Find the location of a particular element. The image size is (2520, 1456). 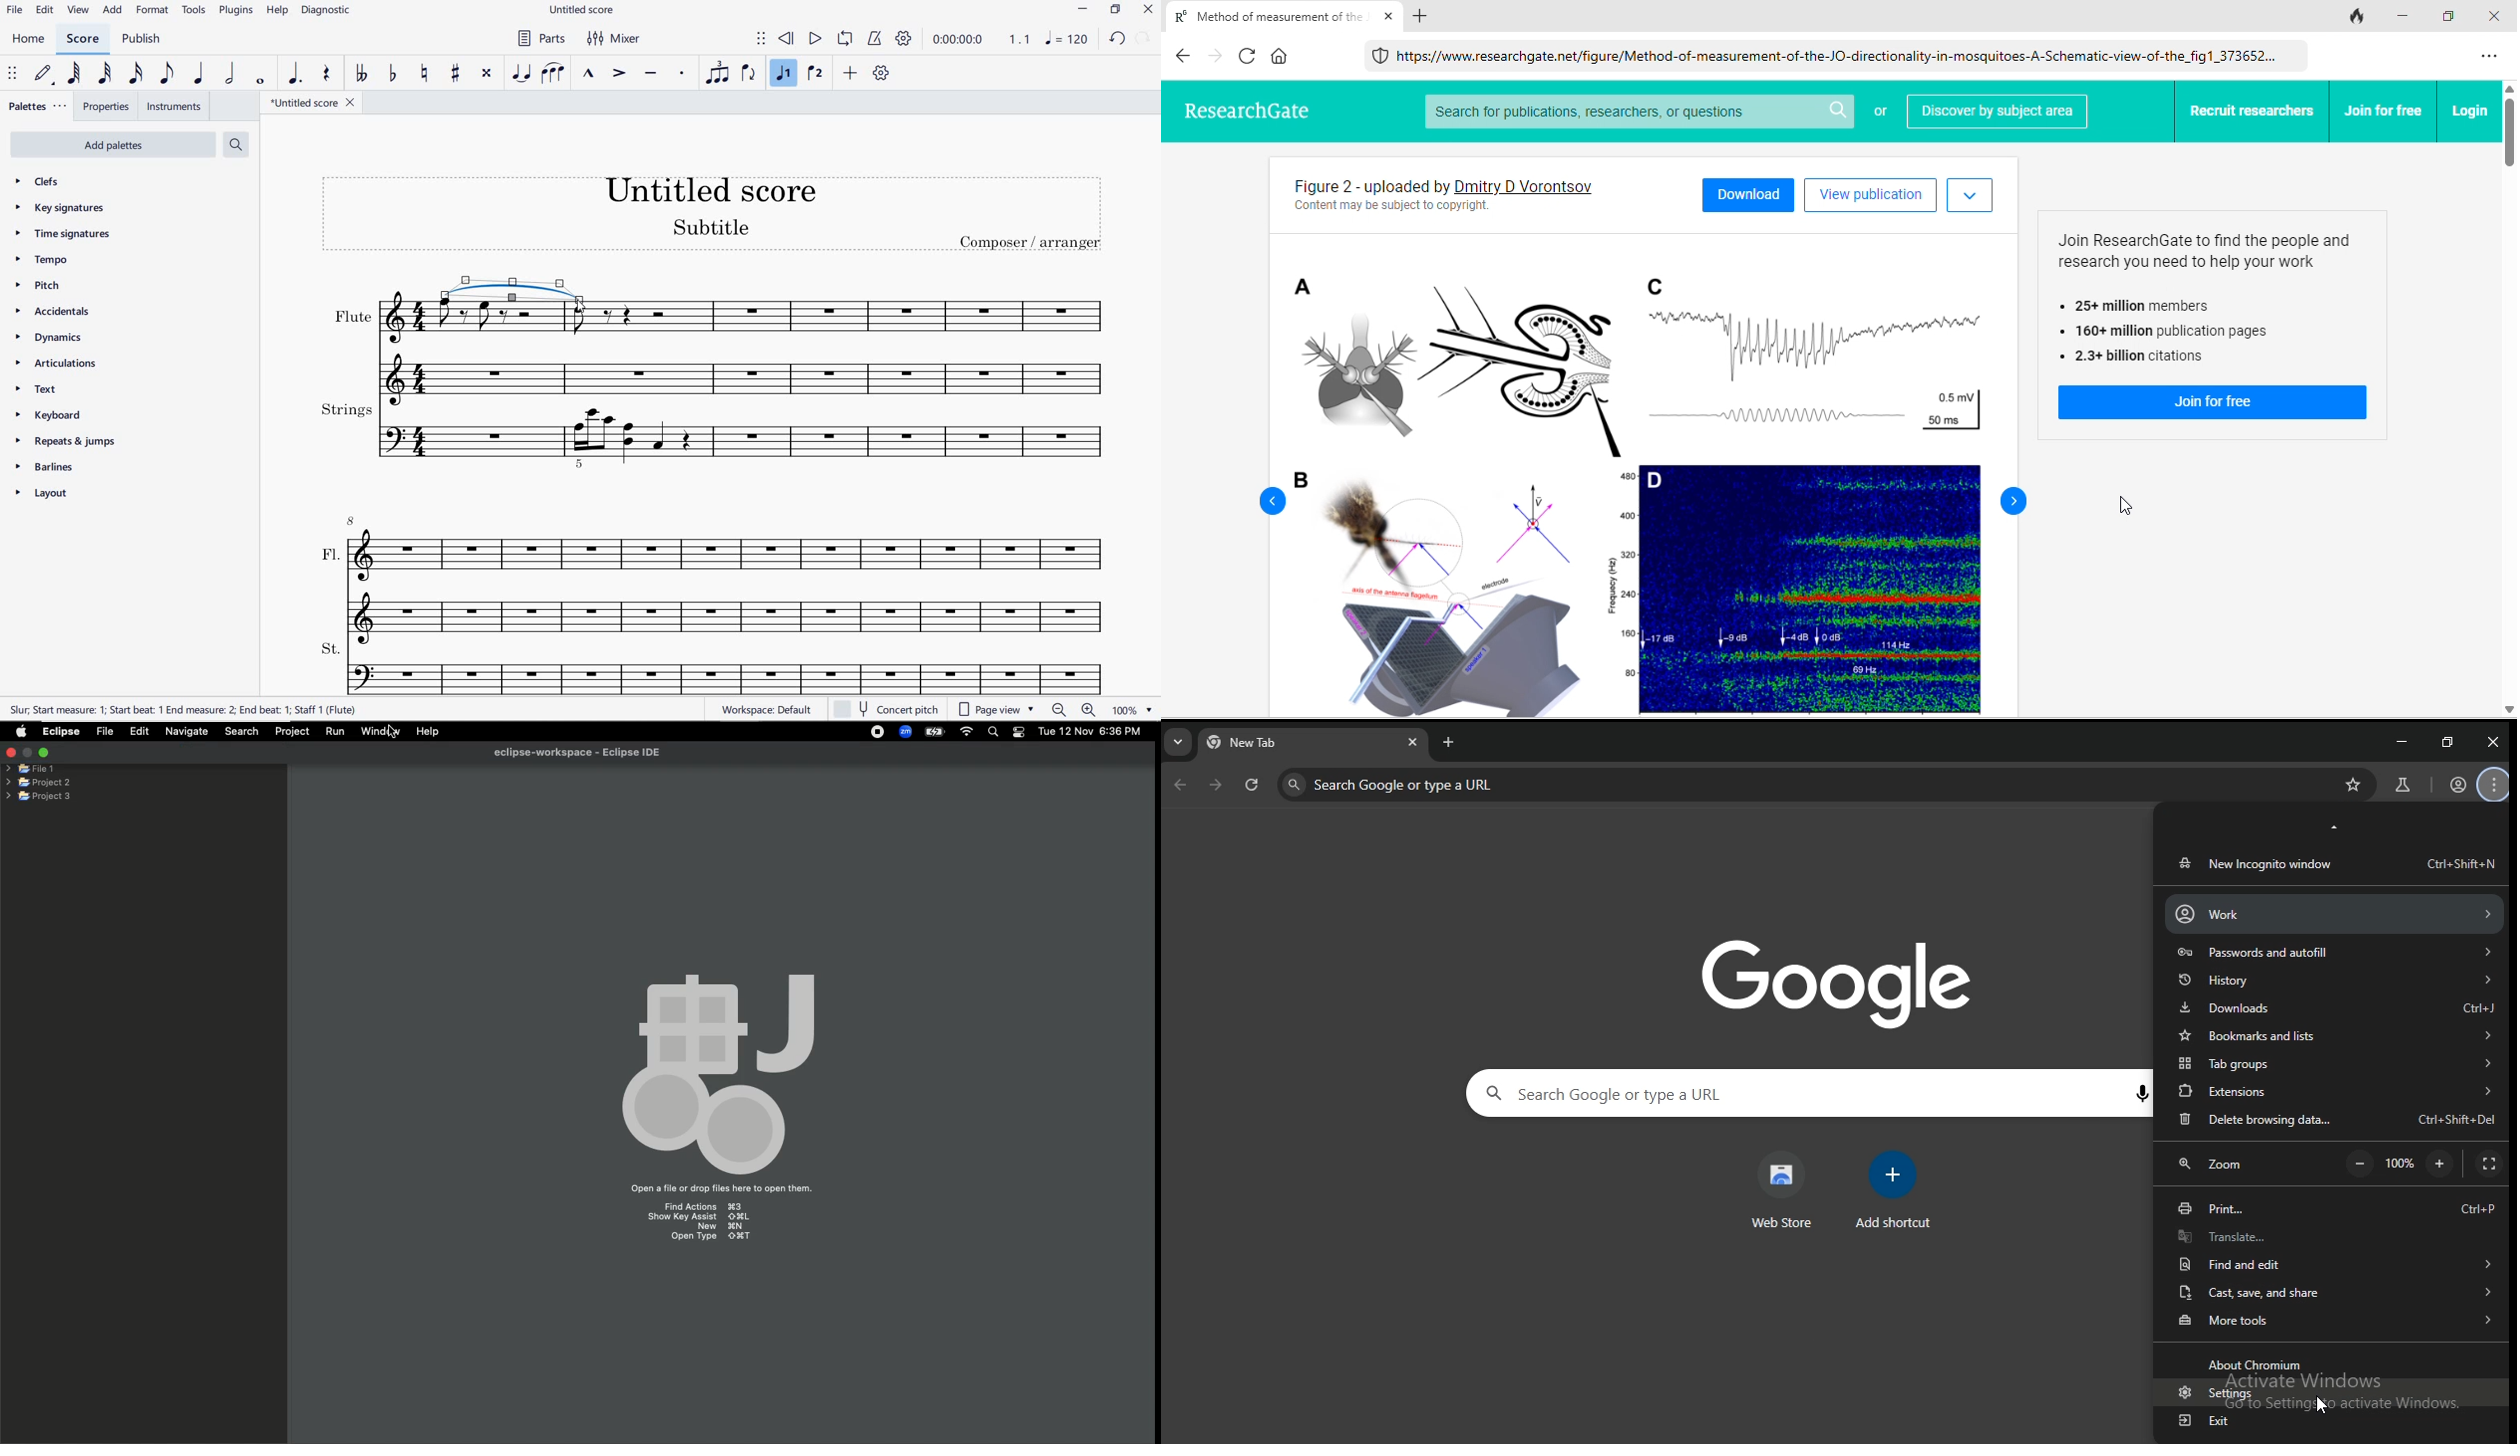

PLAYBACK SETTINGS is located at coordinates (907, 40).